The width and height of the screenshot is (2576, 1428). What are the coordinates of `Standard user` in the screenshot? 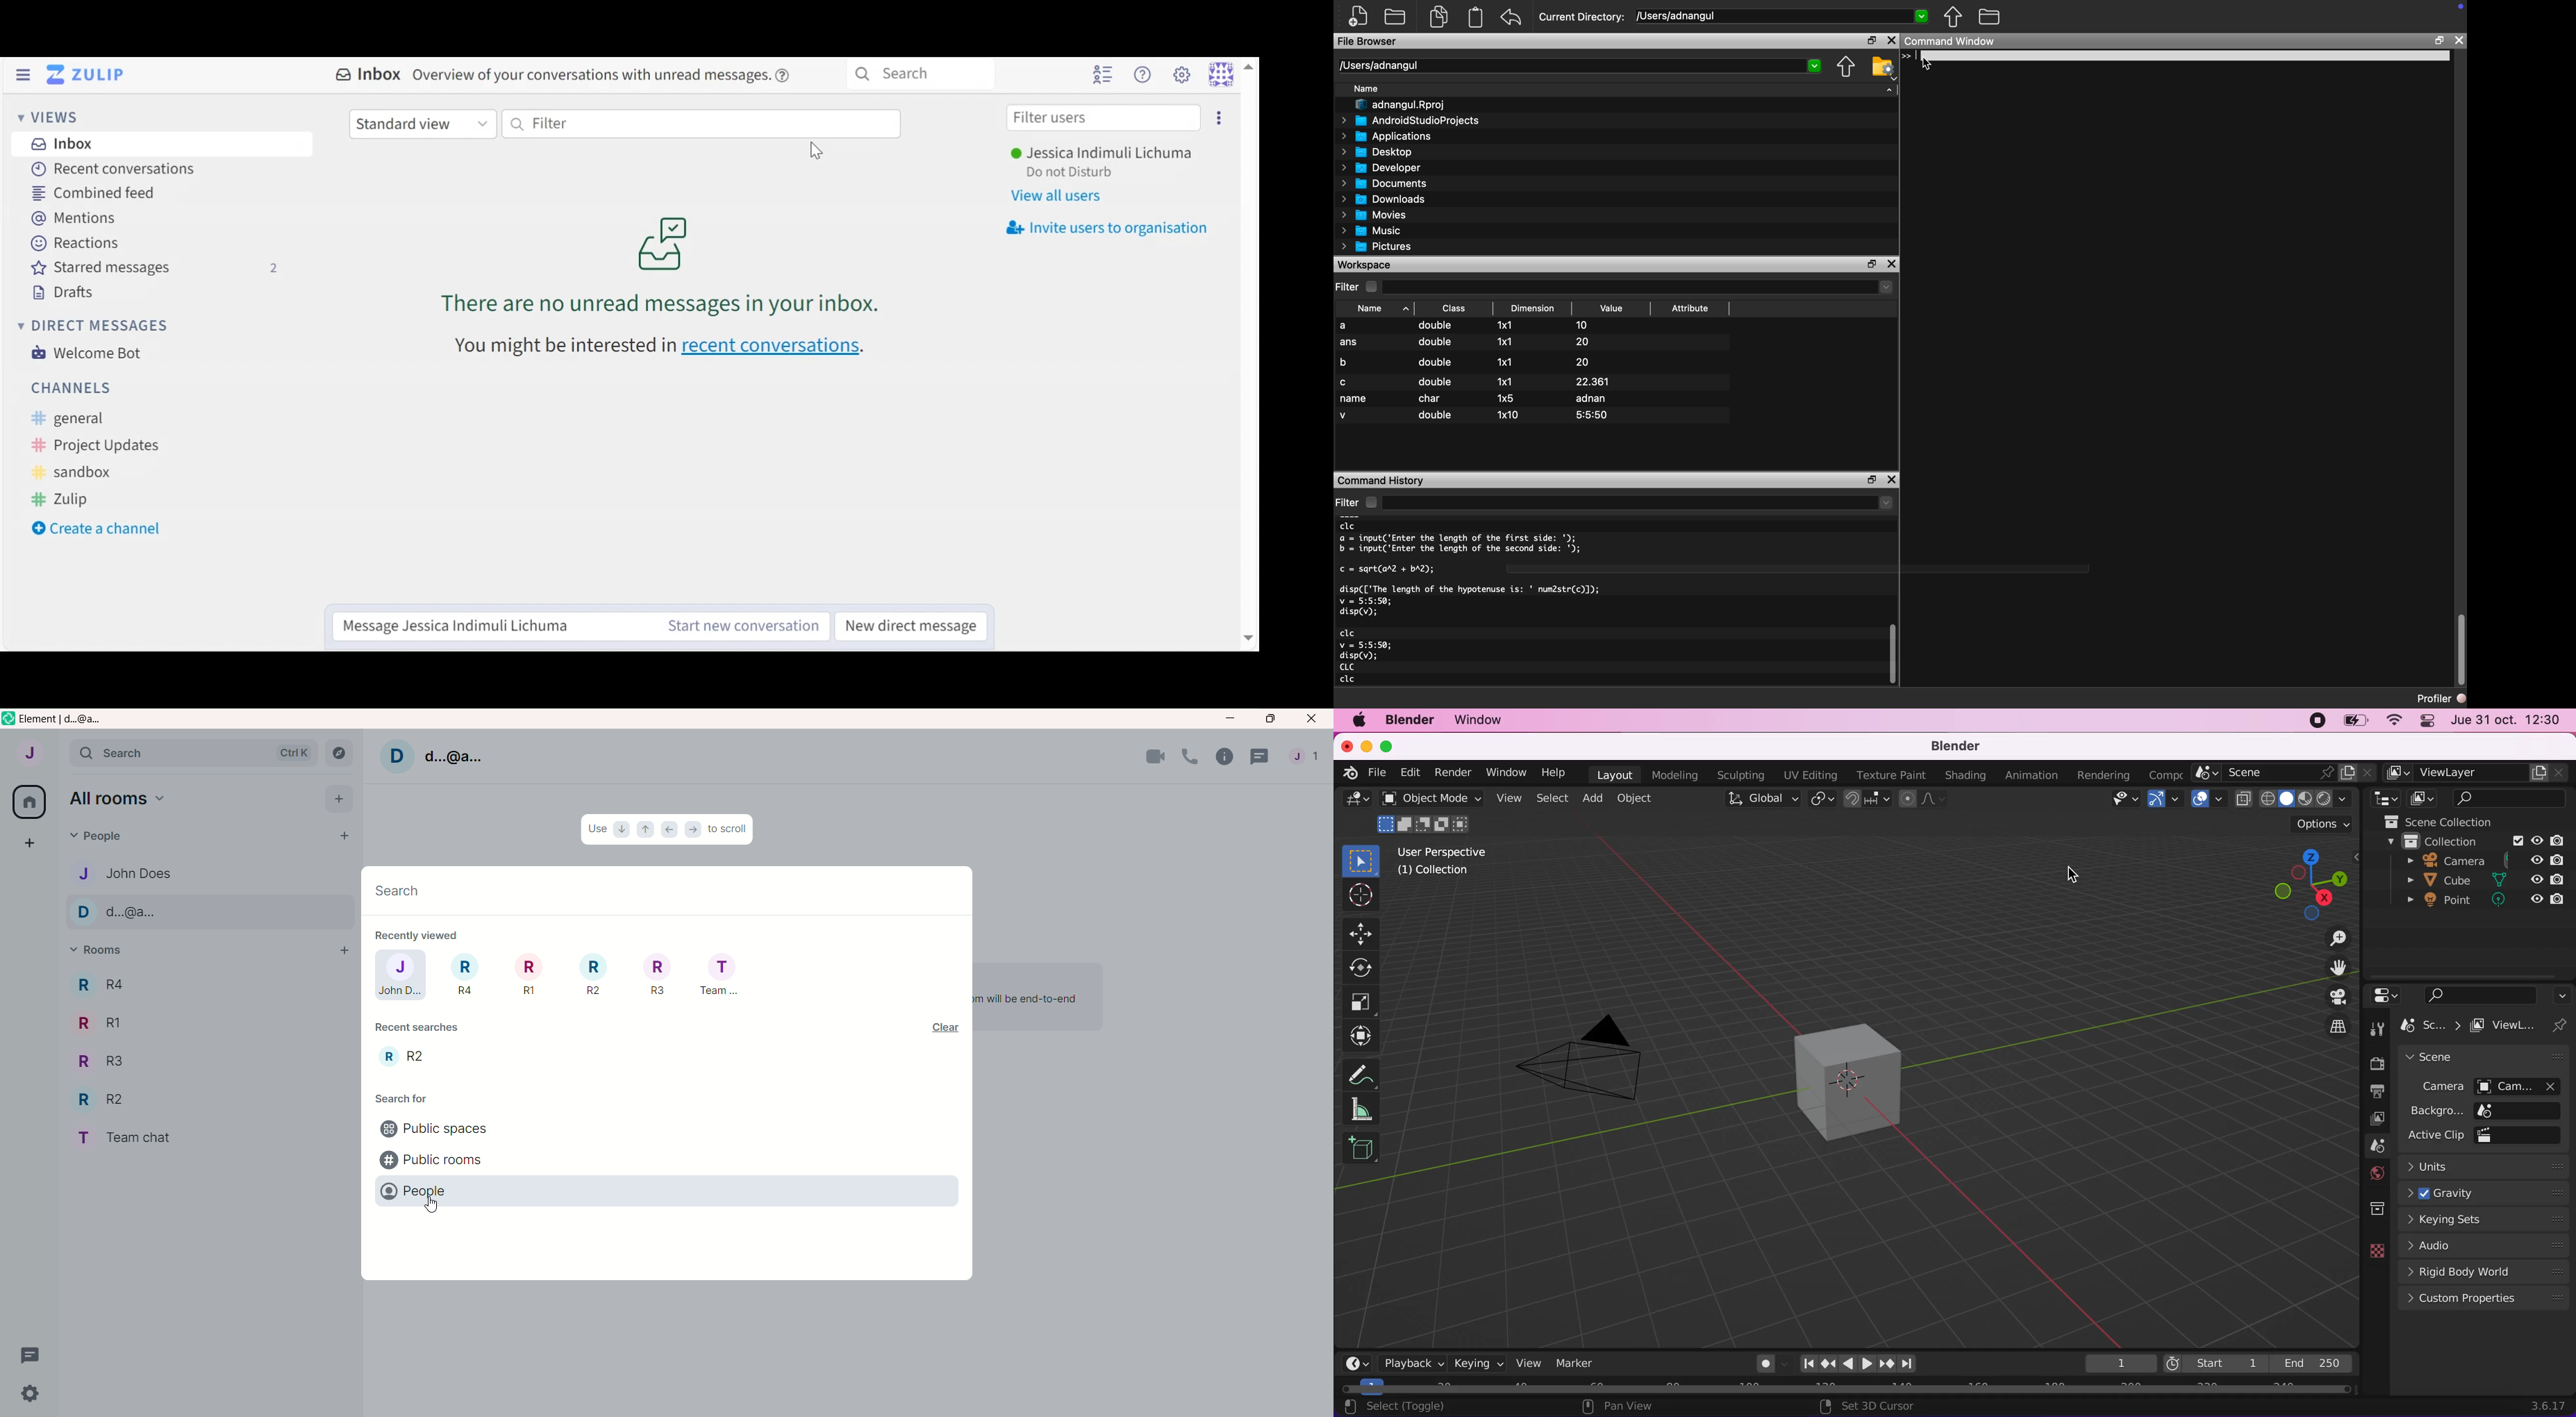 It's located at (422, 123).